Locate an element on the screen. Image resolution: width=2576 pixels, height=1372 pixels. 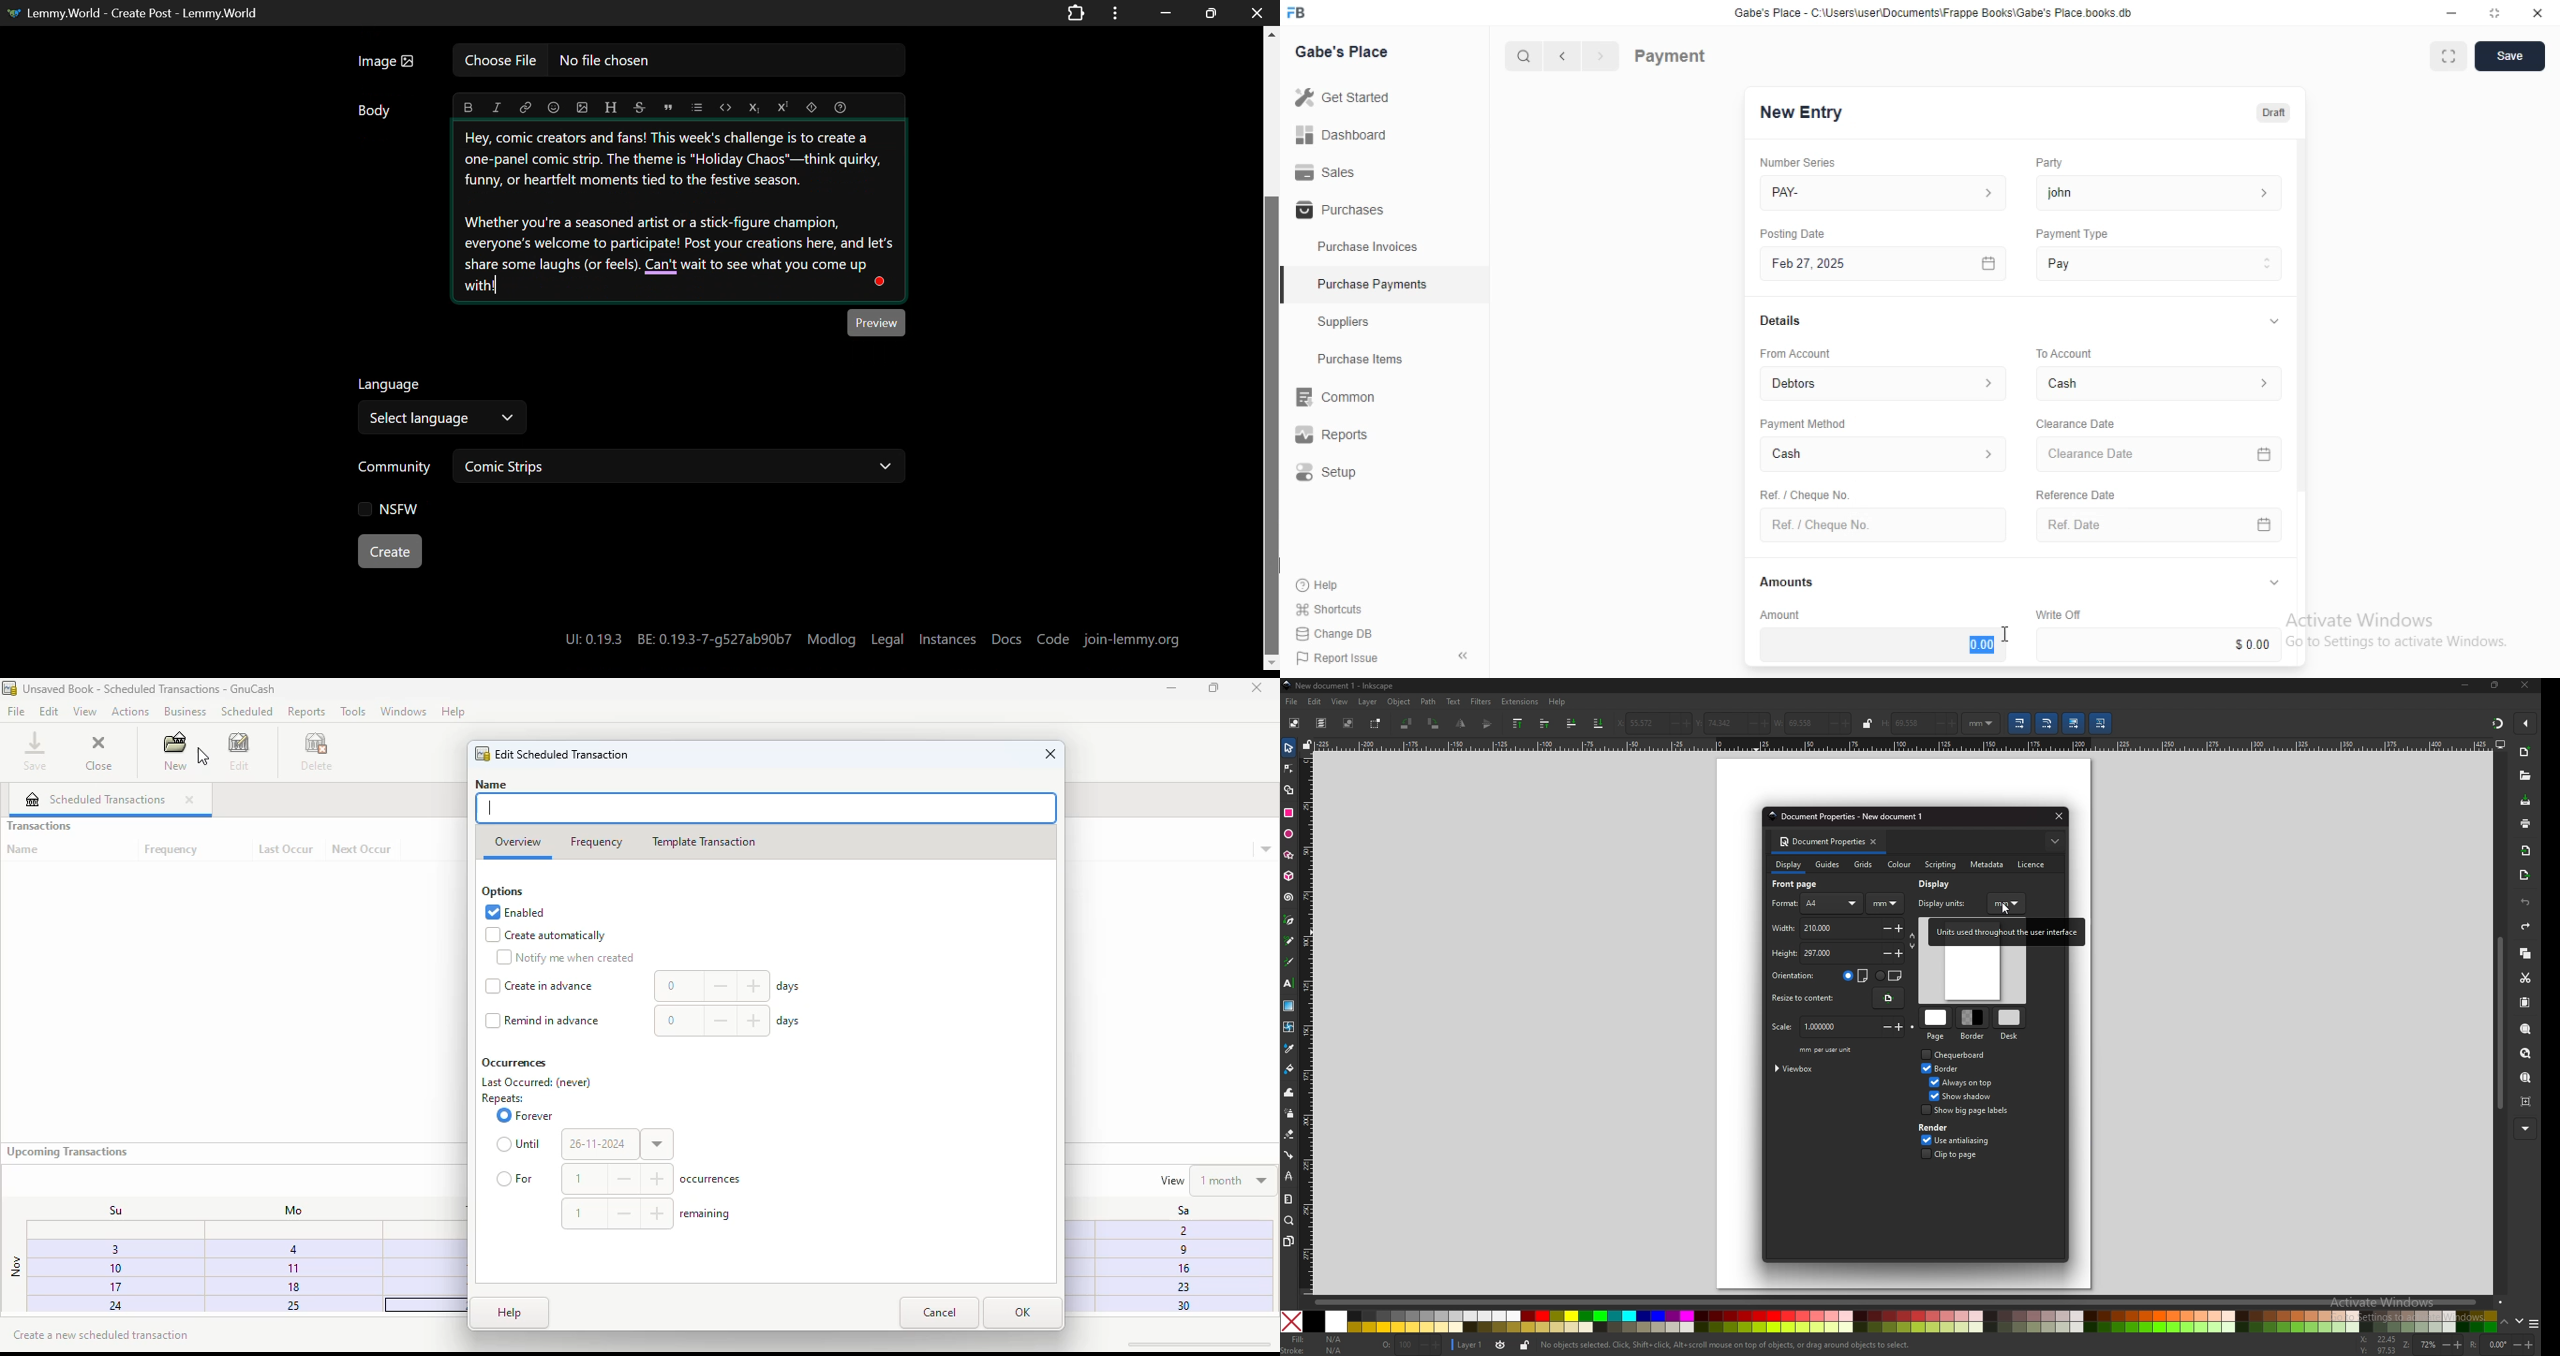
PAY- is located at coordinates (1885, 193).